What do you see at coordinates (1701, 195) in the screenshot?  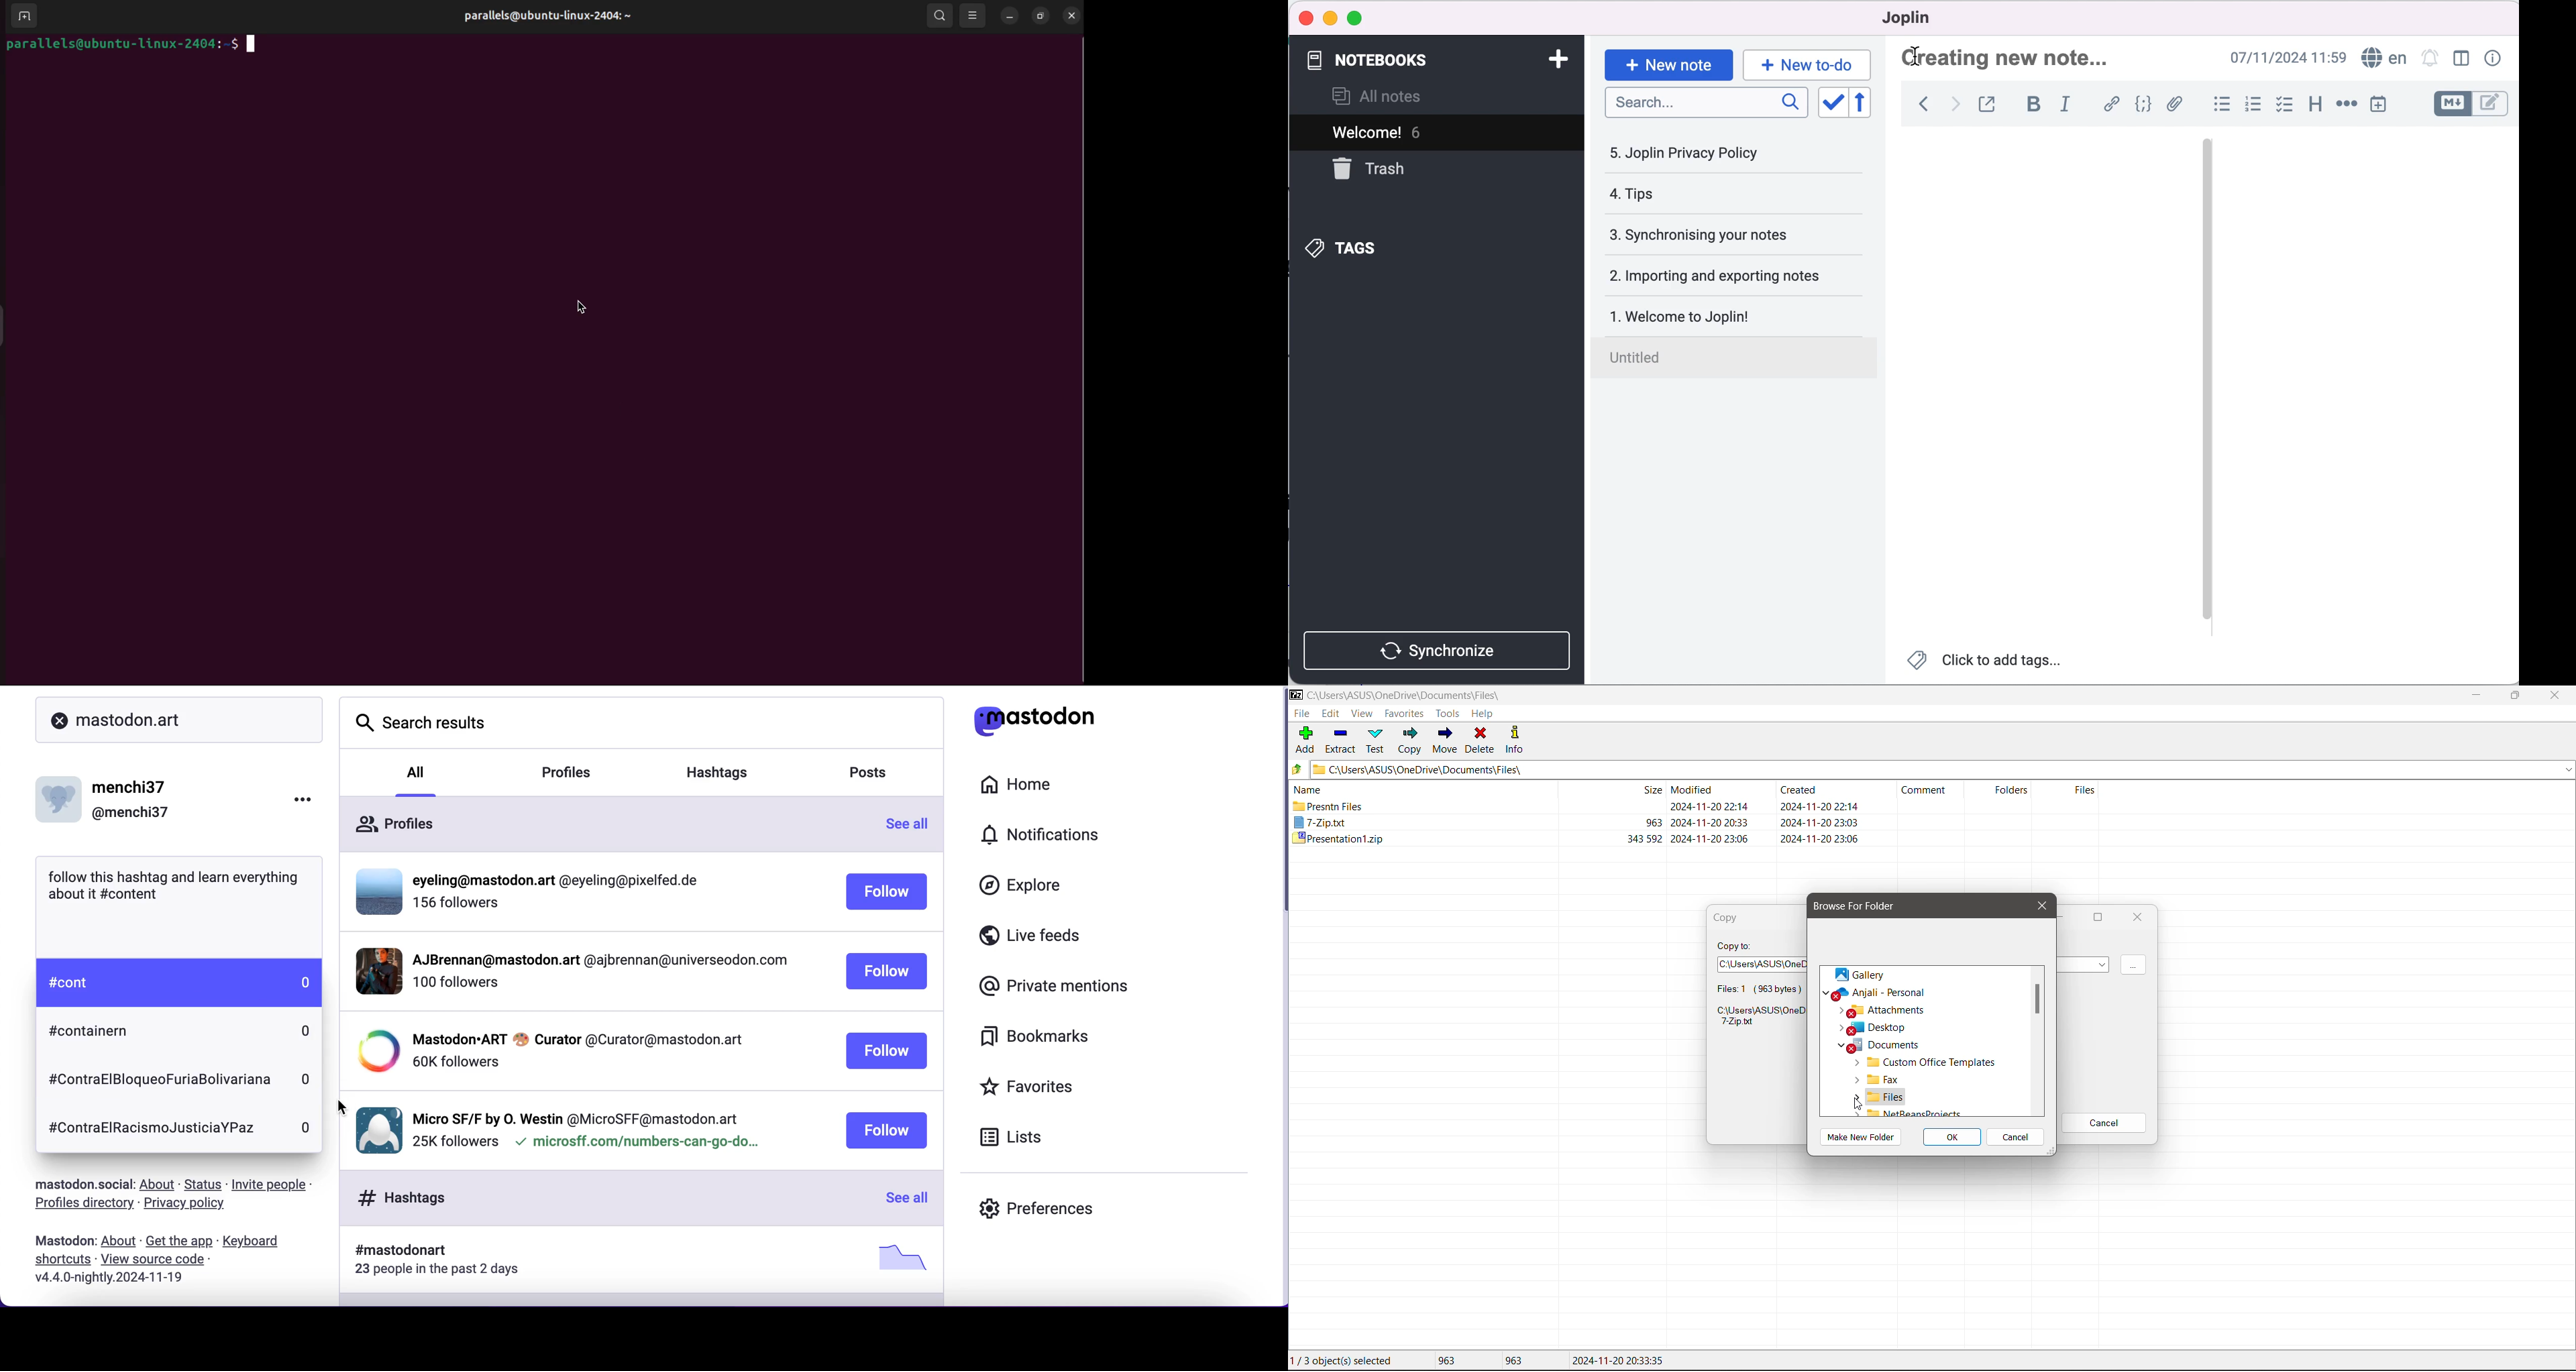 I see `tips` at bounding box center [1701, 195].